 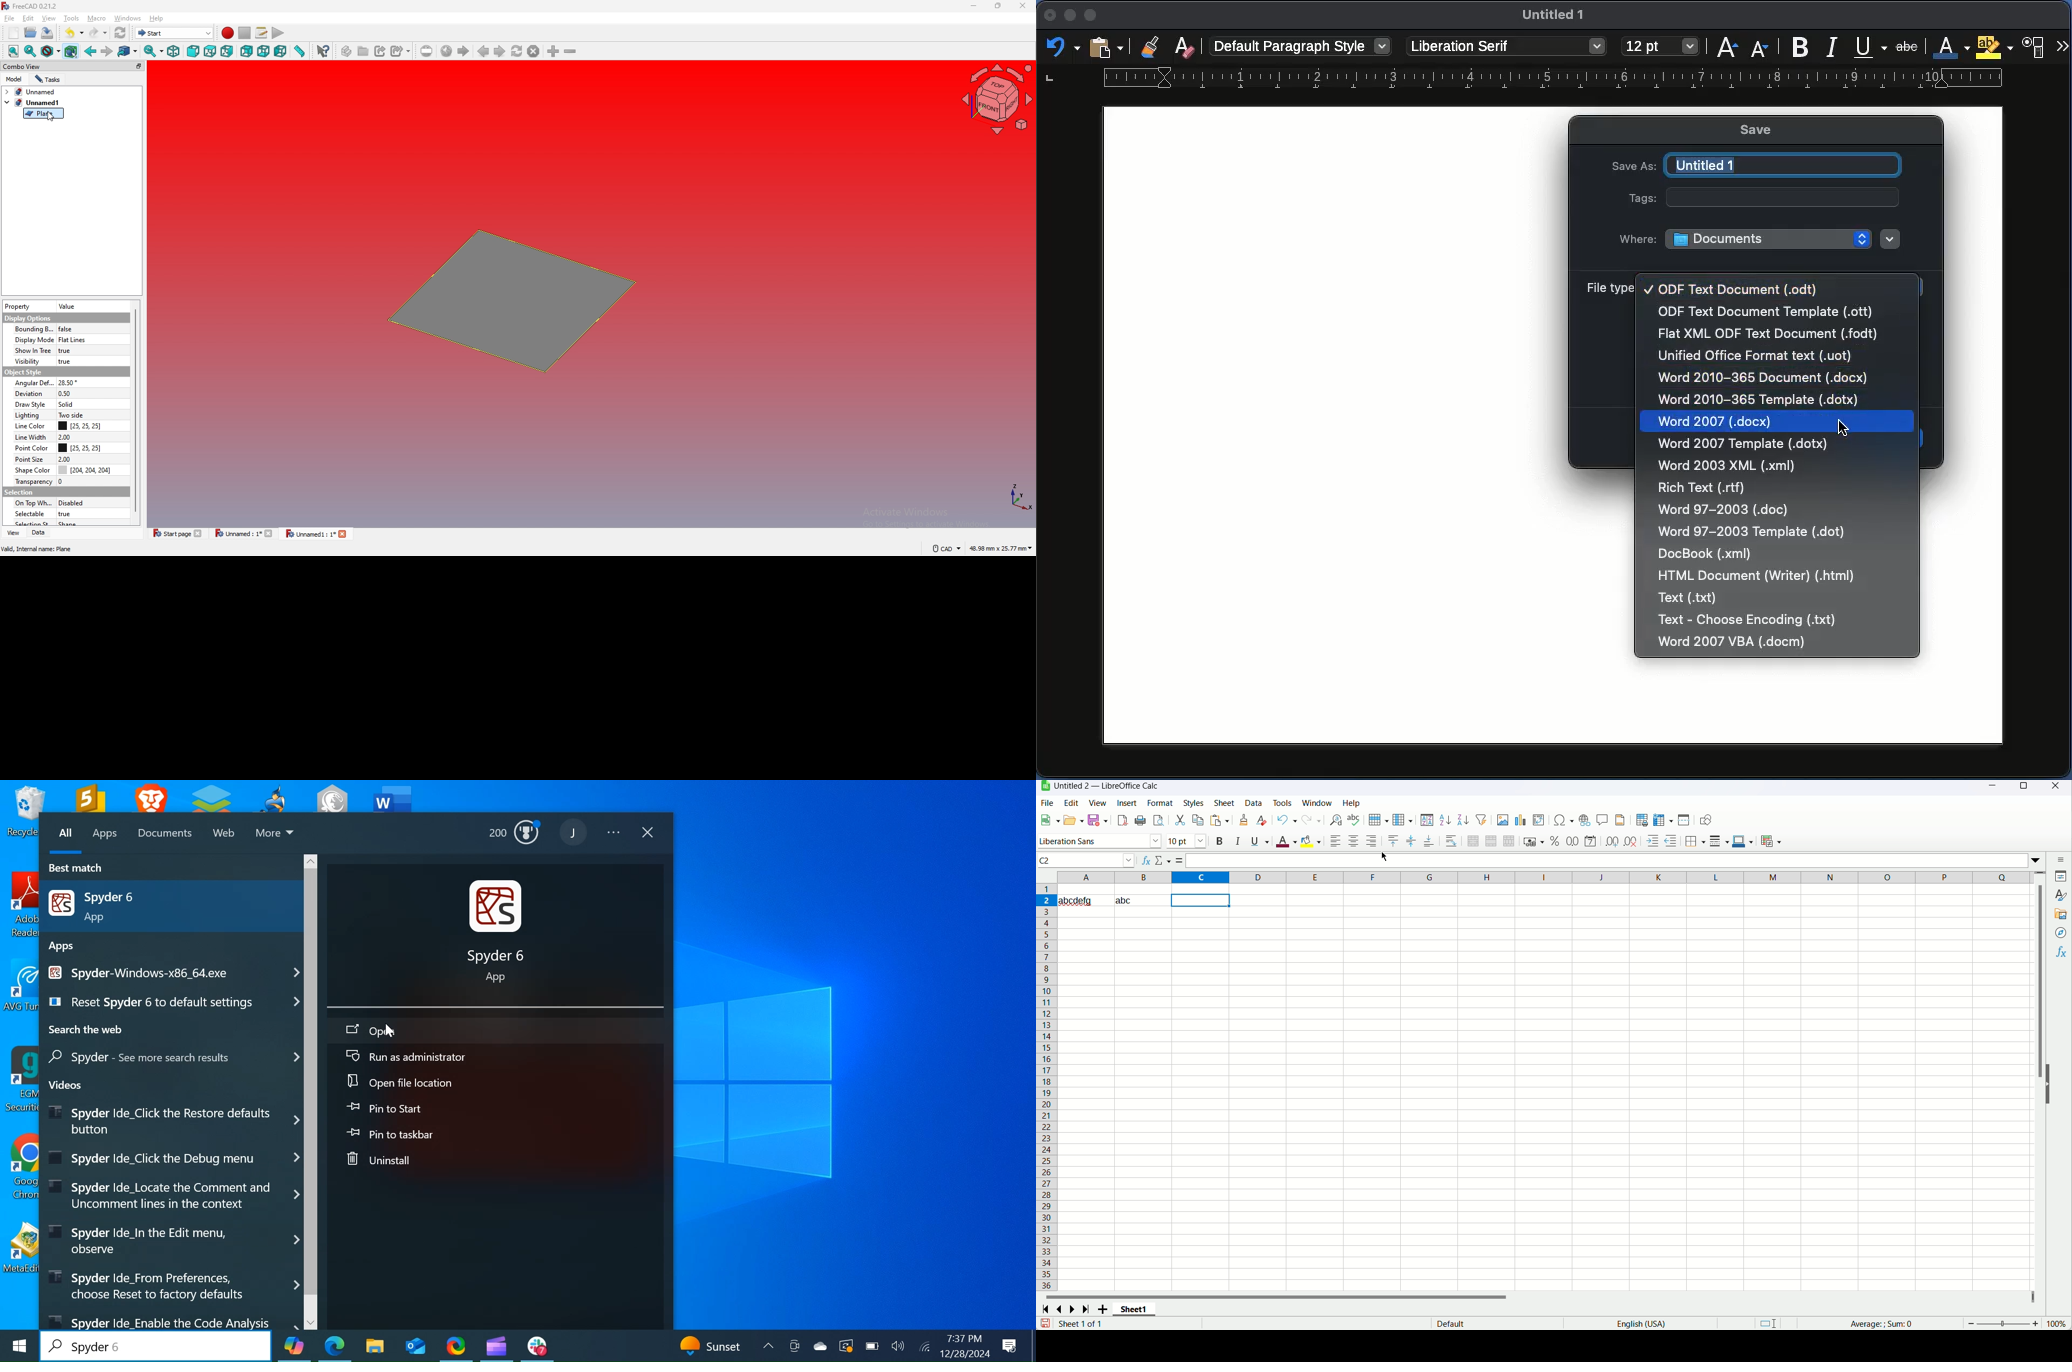 I want to click on uot, so click(x=1754, y=357).